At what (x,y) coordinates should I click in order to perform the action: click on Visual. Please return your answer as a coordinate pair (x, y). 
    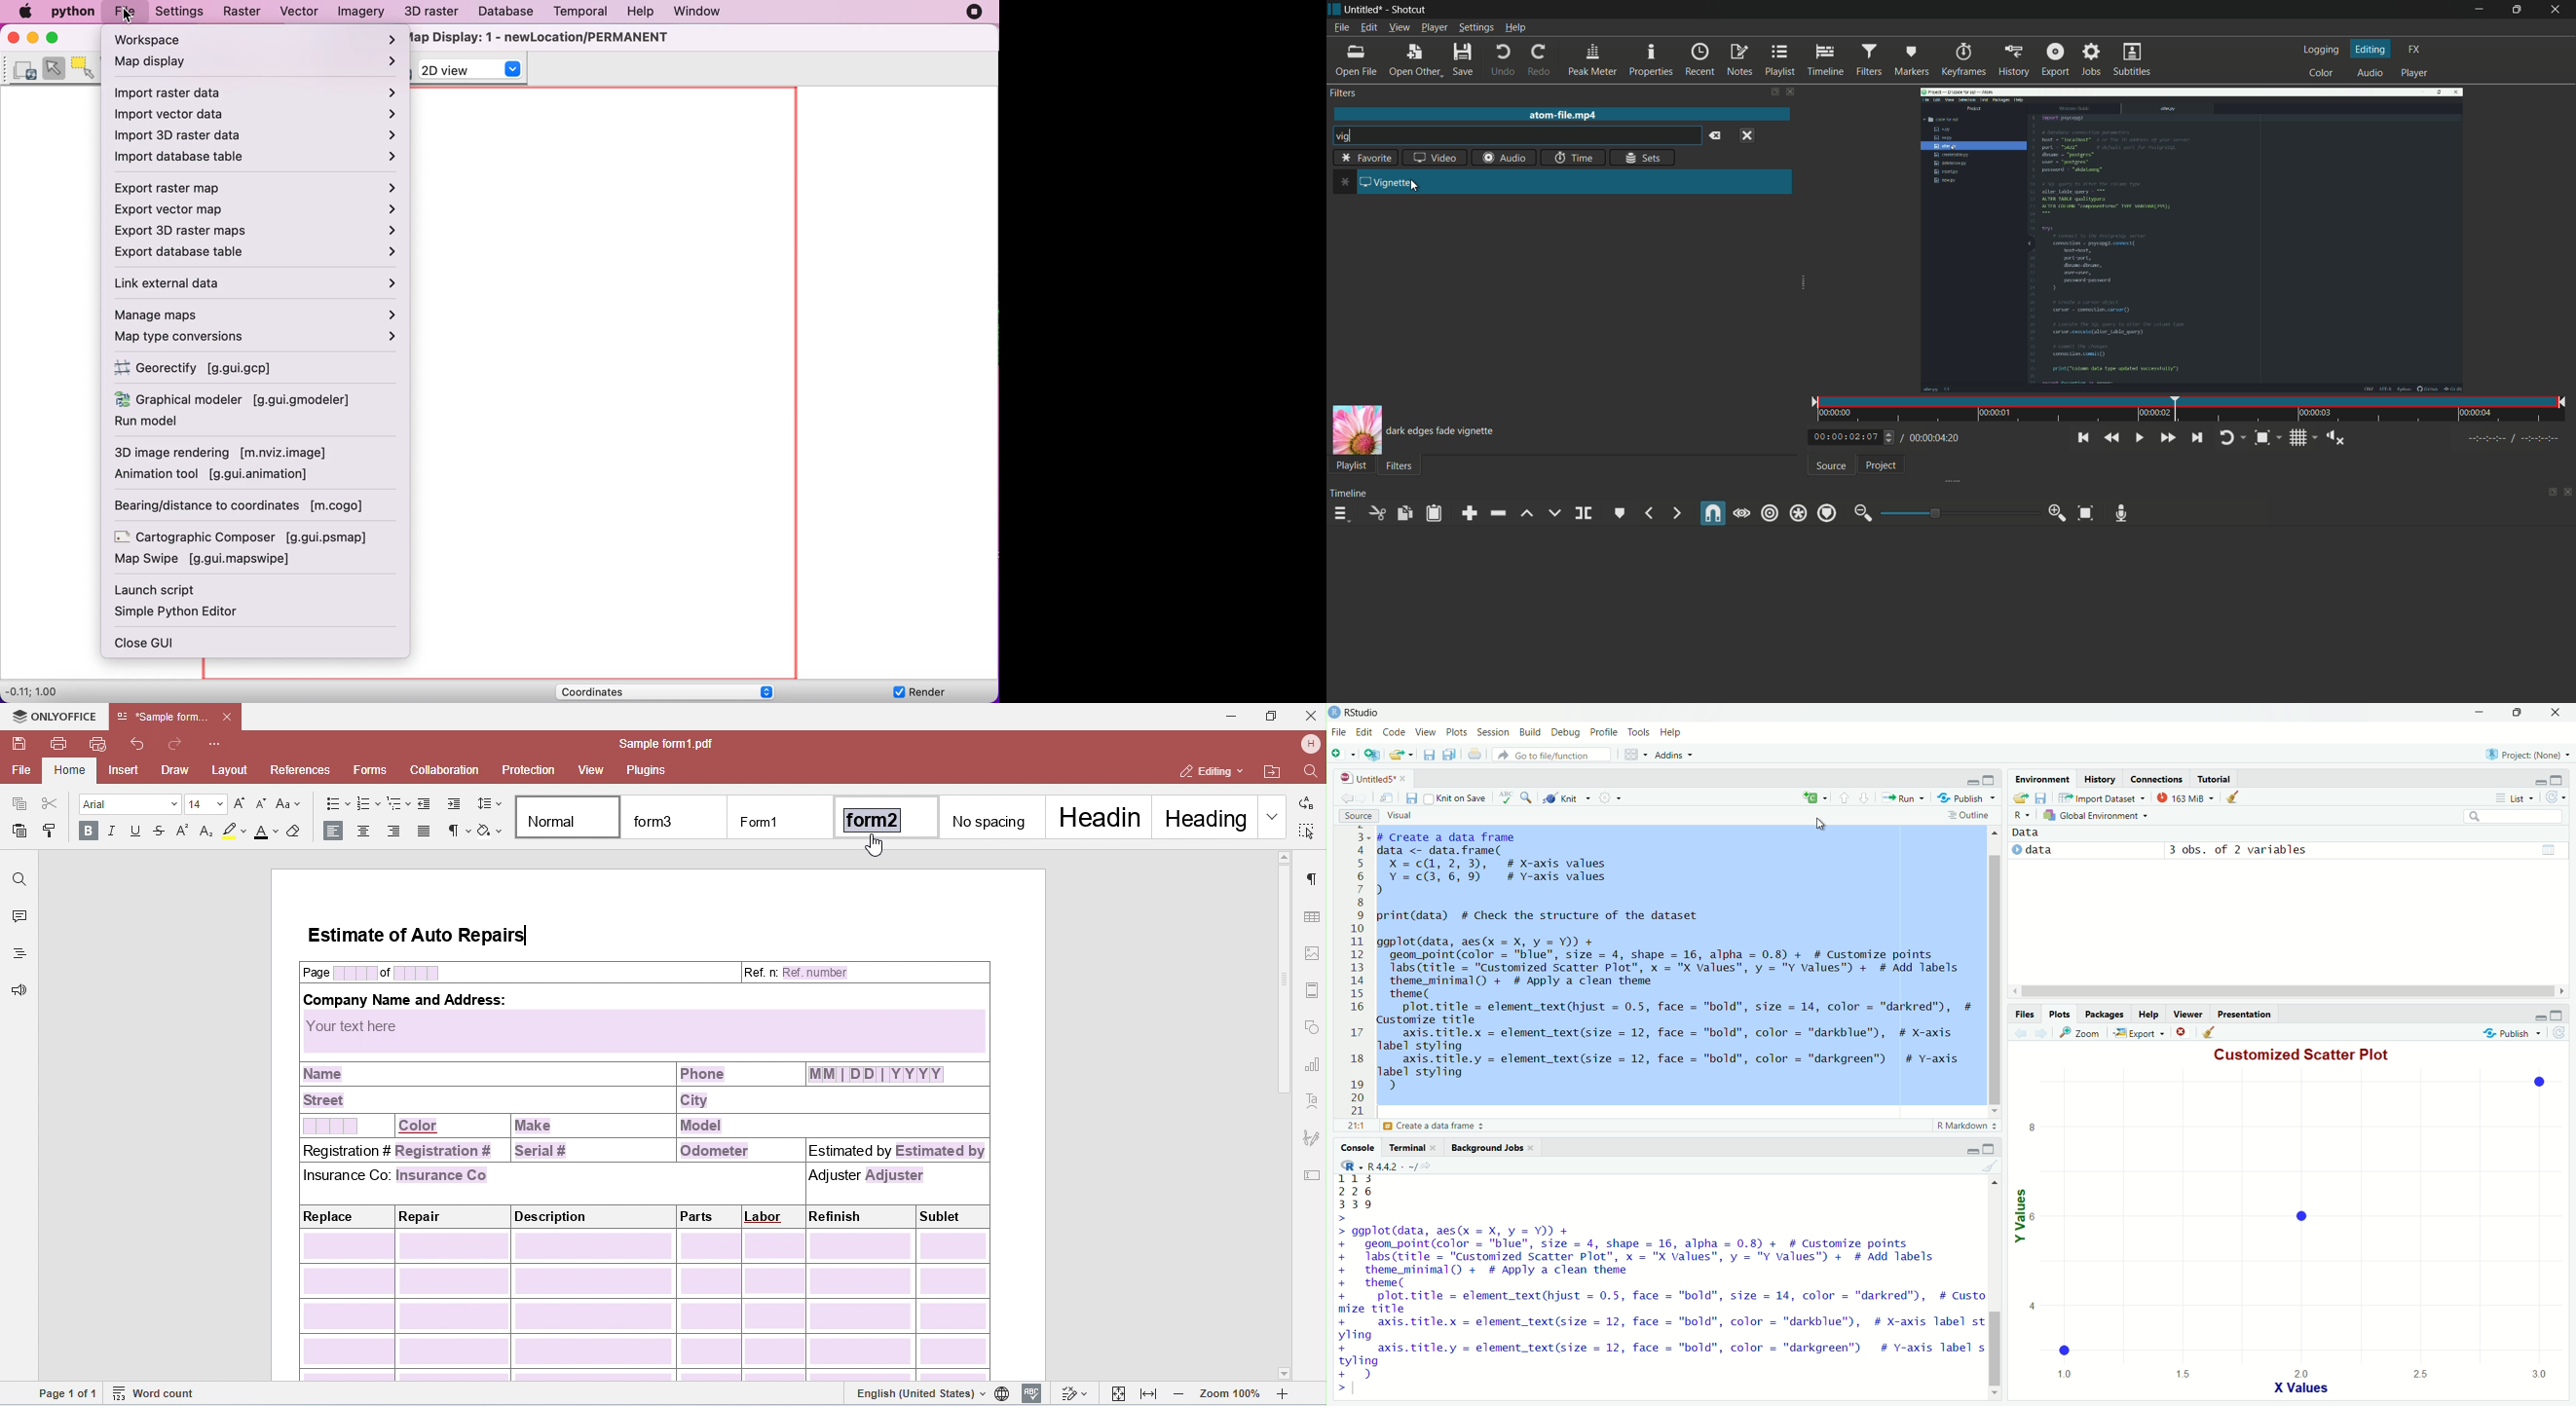
    Looking at the image, I should click on (1397, 816).